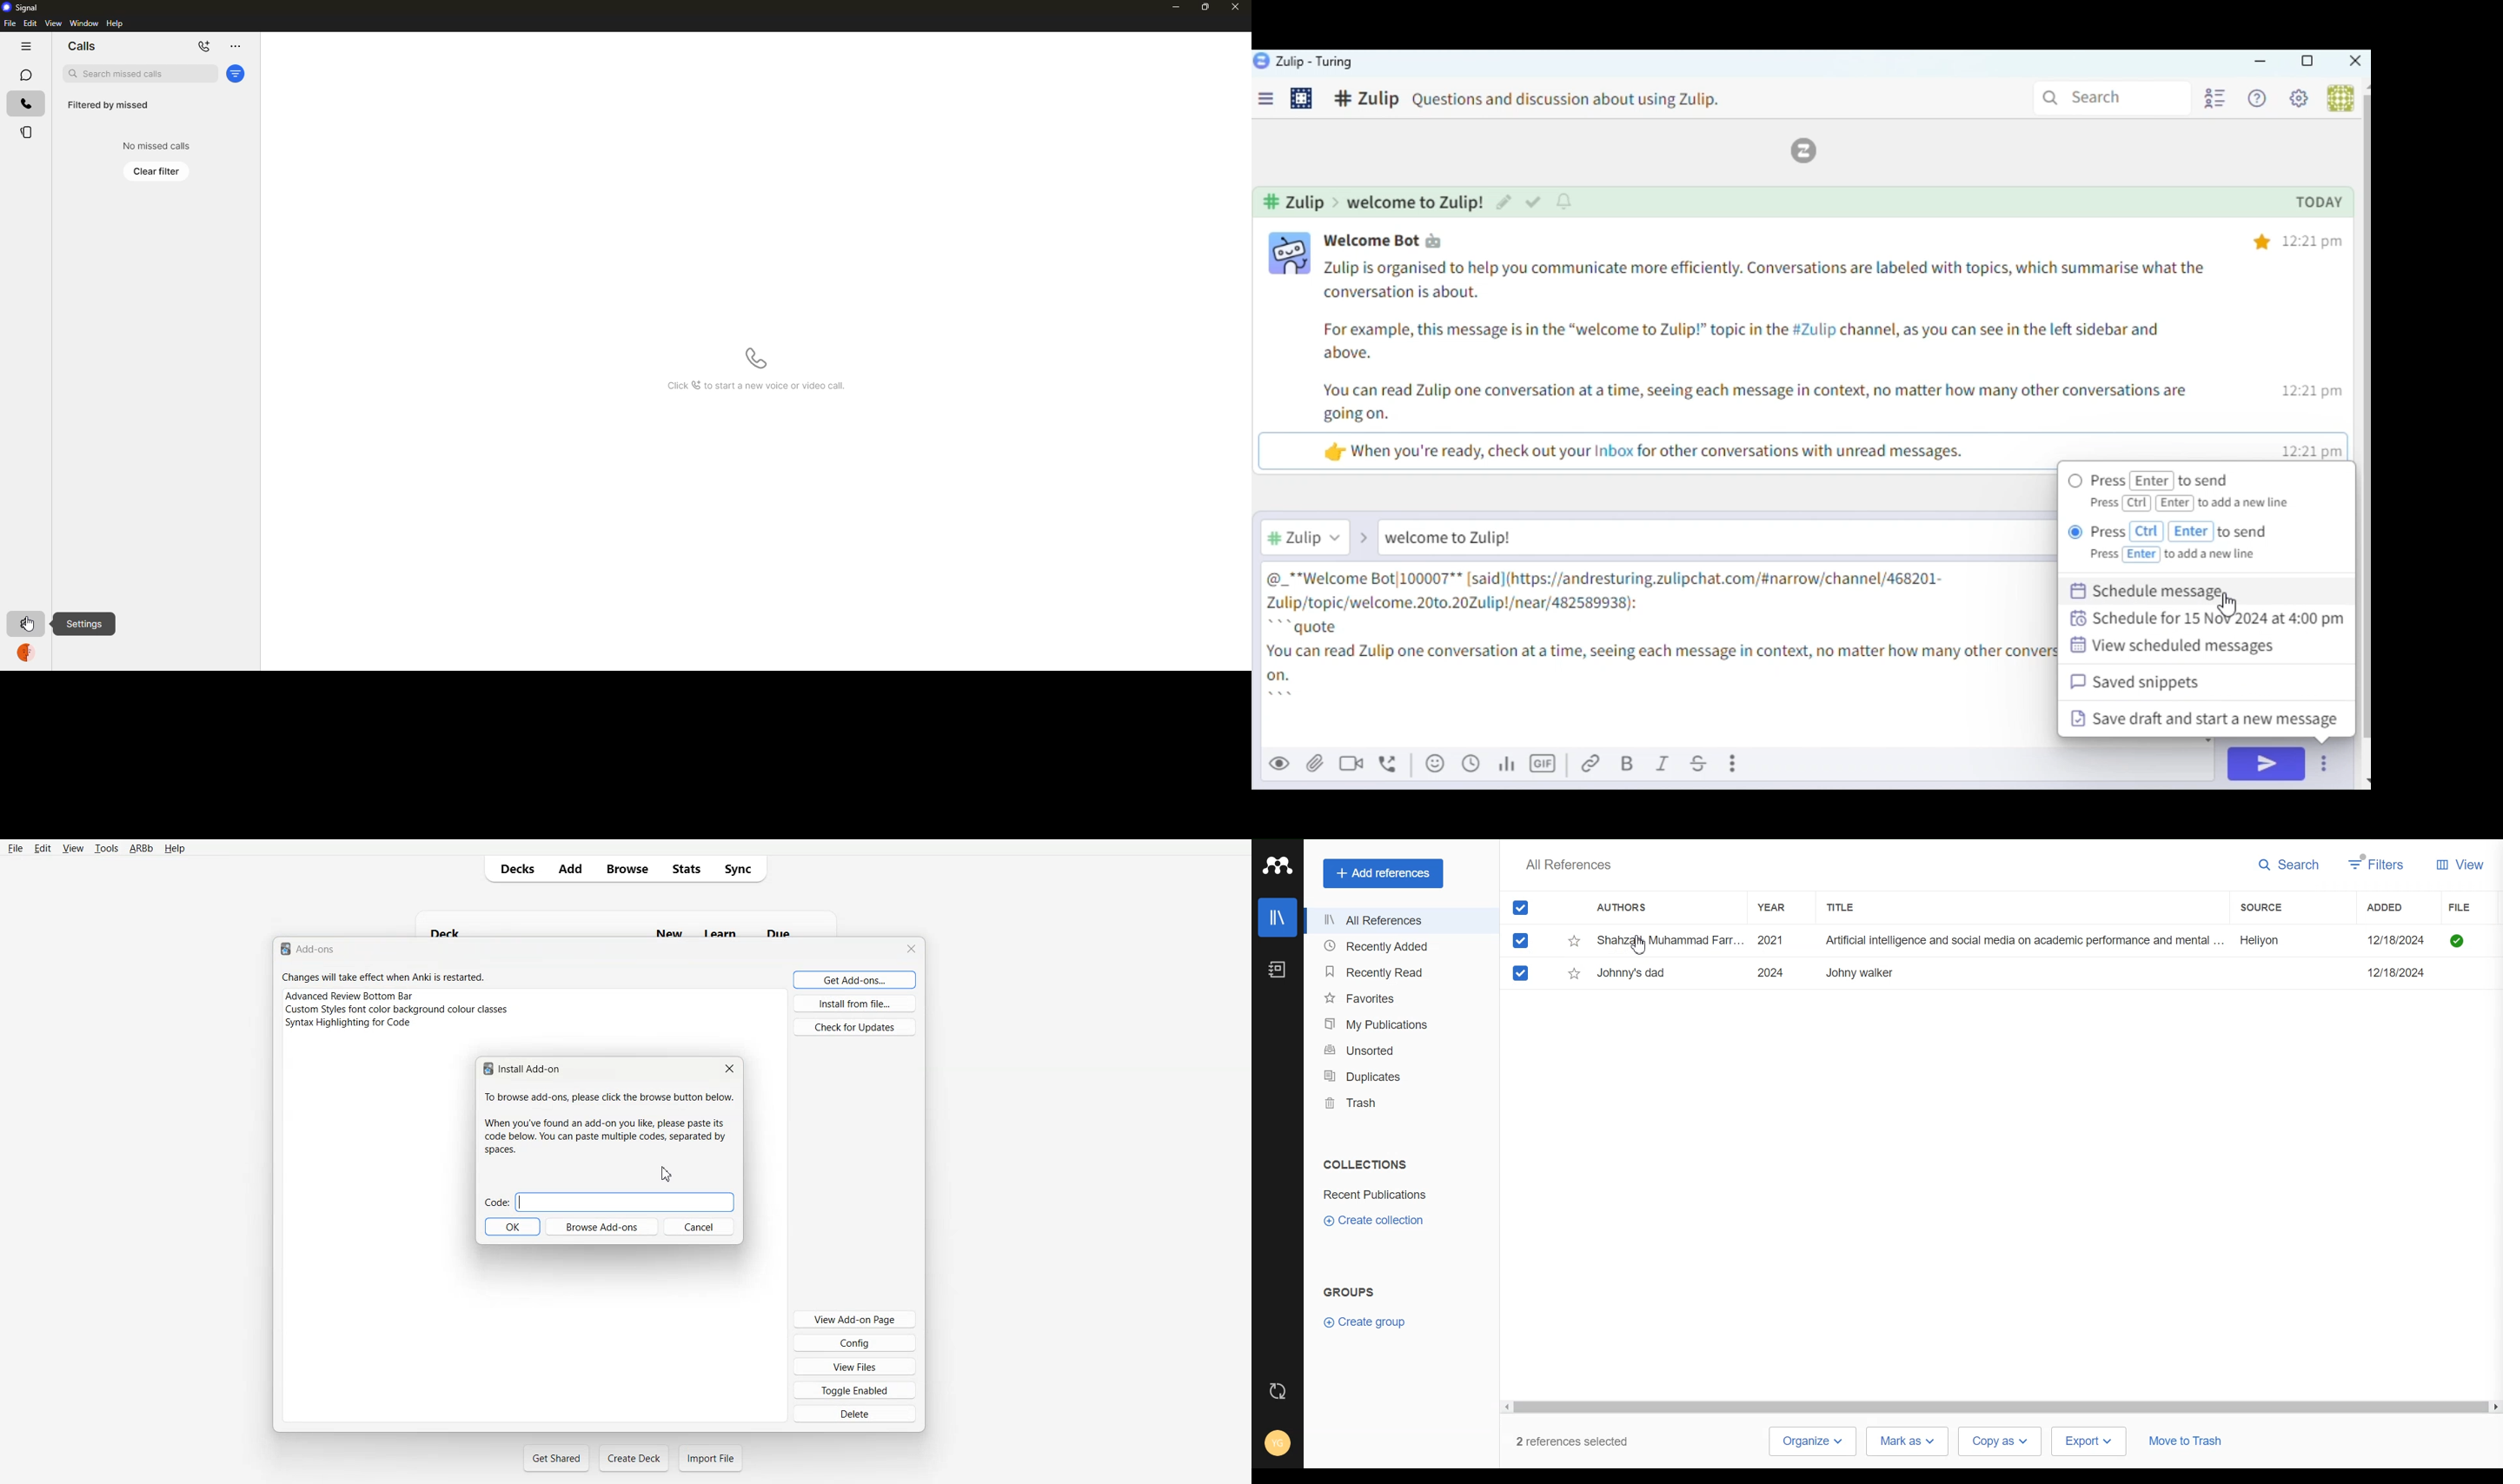 This screenshot has height=1484, width=2520. I want to click on Down, so click(2364, 775).